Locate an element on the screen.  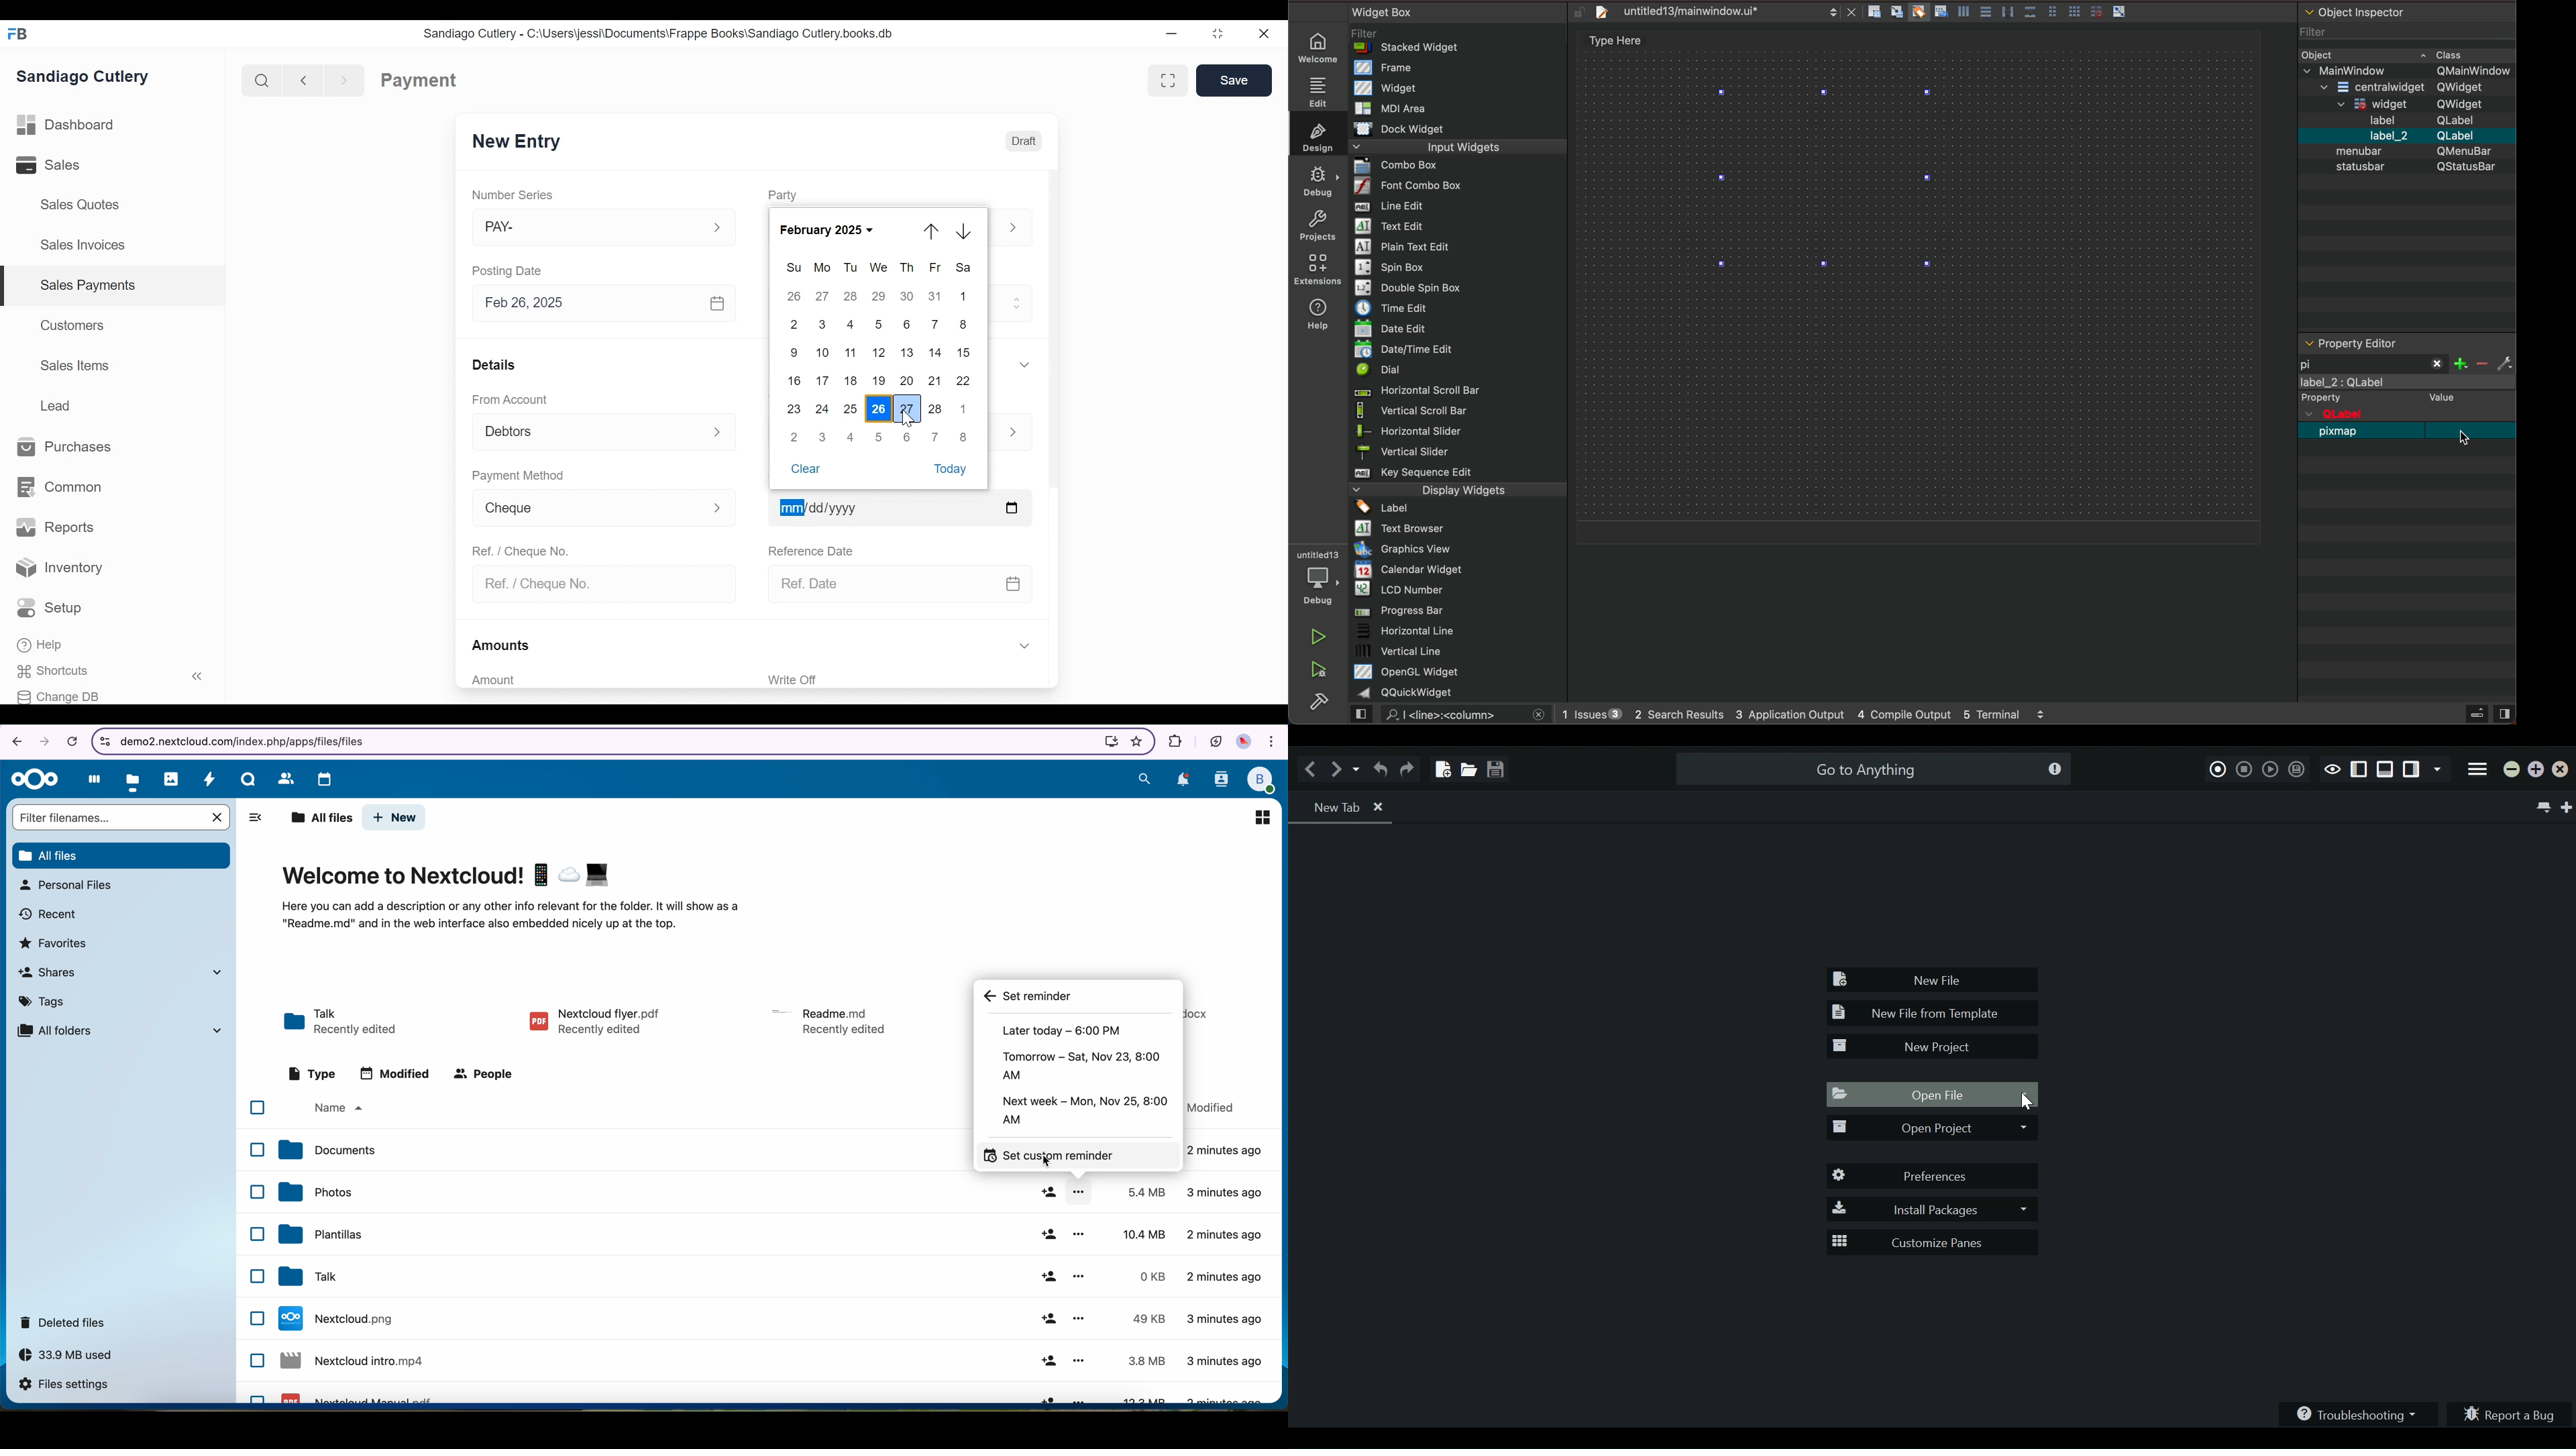
26 is located at coordinates (793, 297).